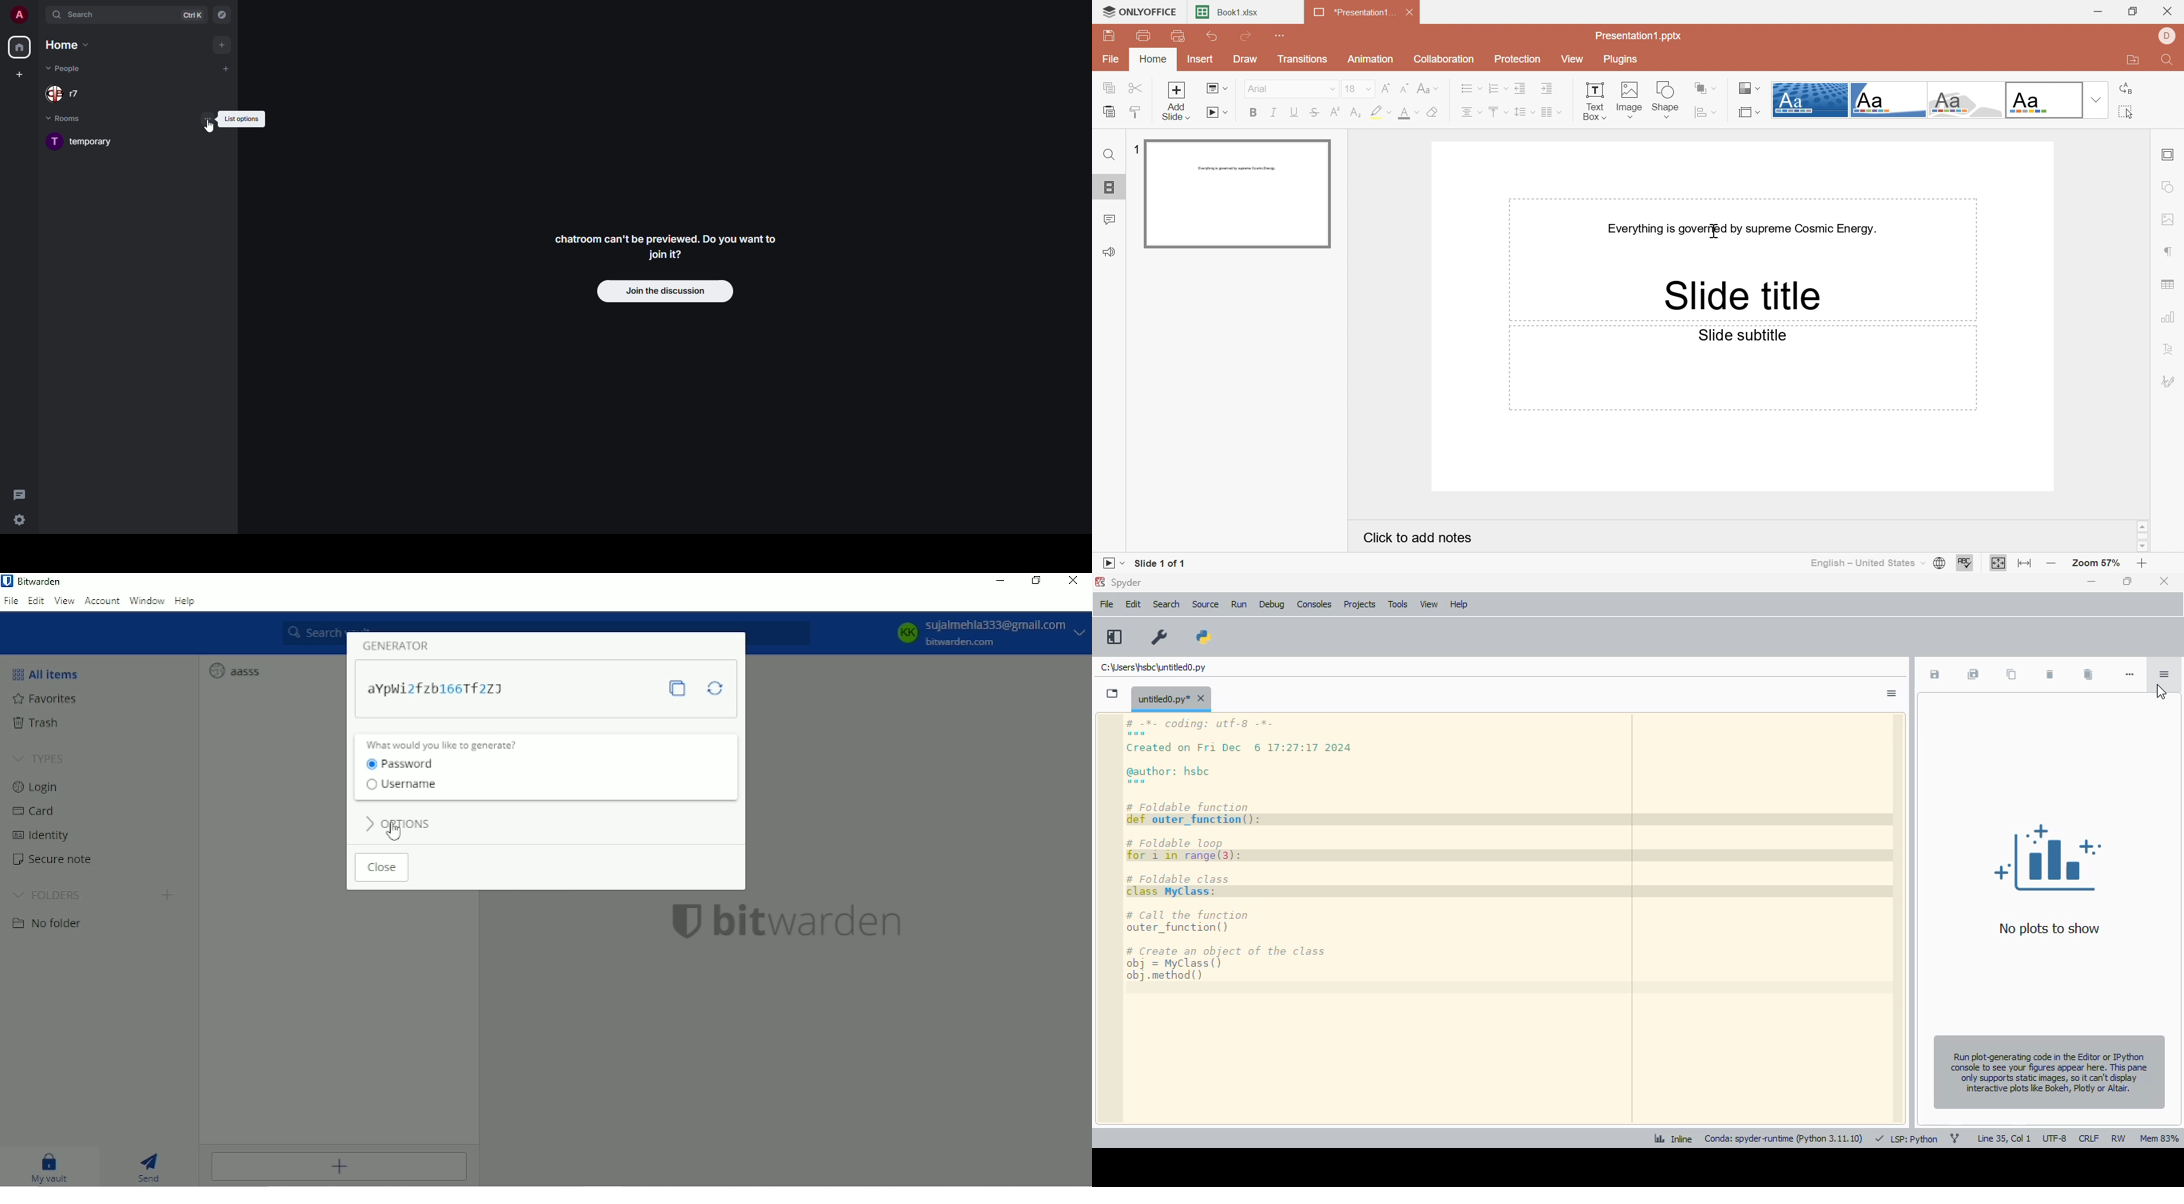 The image size is (2184, 1204). What do you see at coordinates (1672, 1138) in the screenshot?
I see `inline` at bounding box center [1672, 1138].